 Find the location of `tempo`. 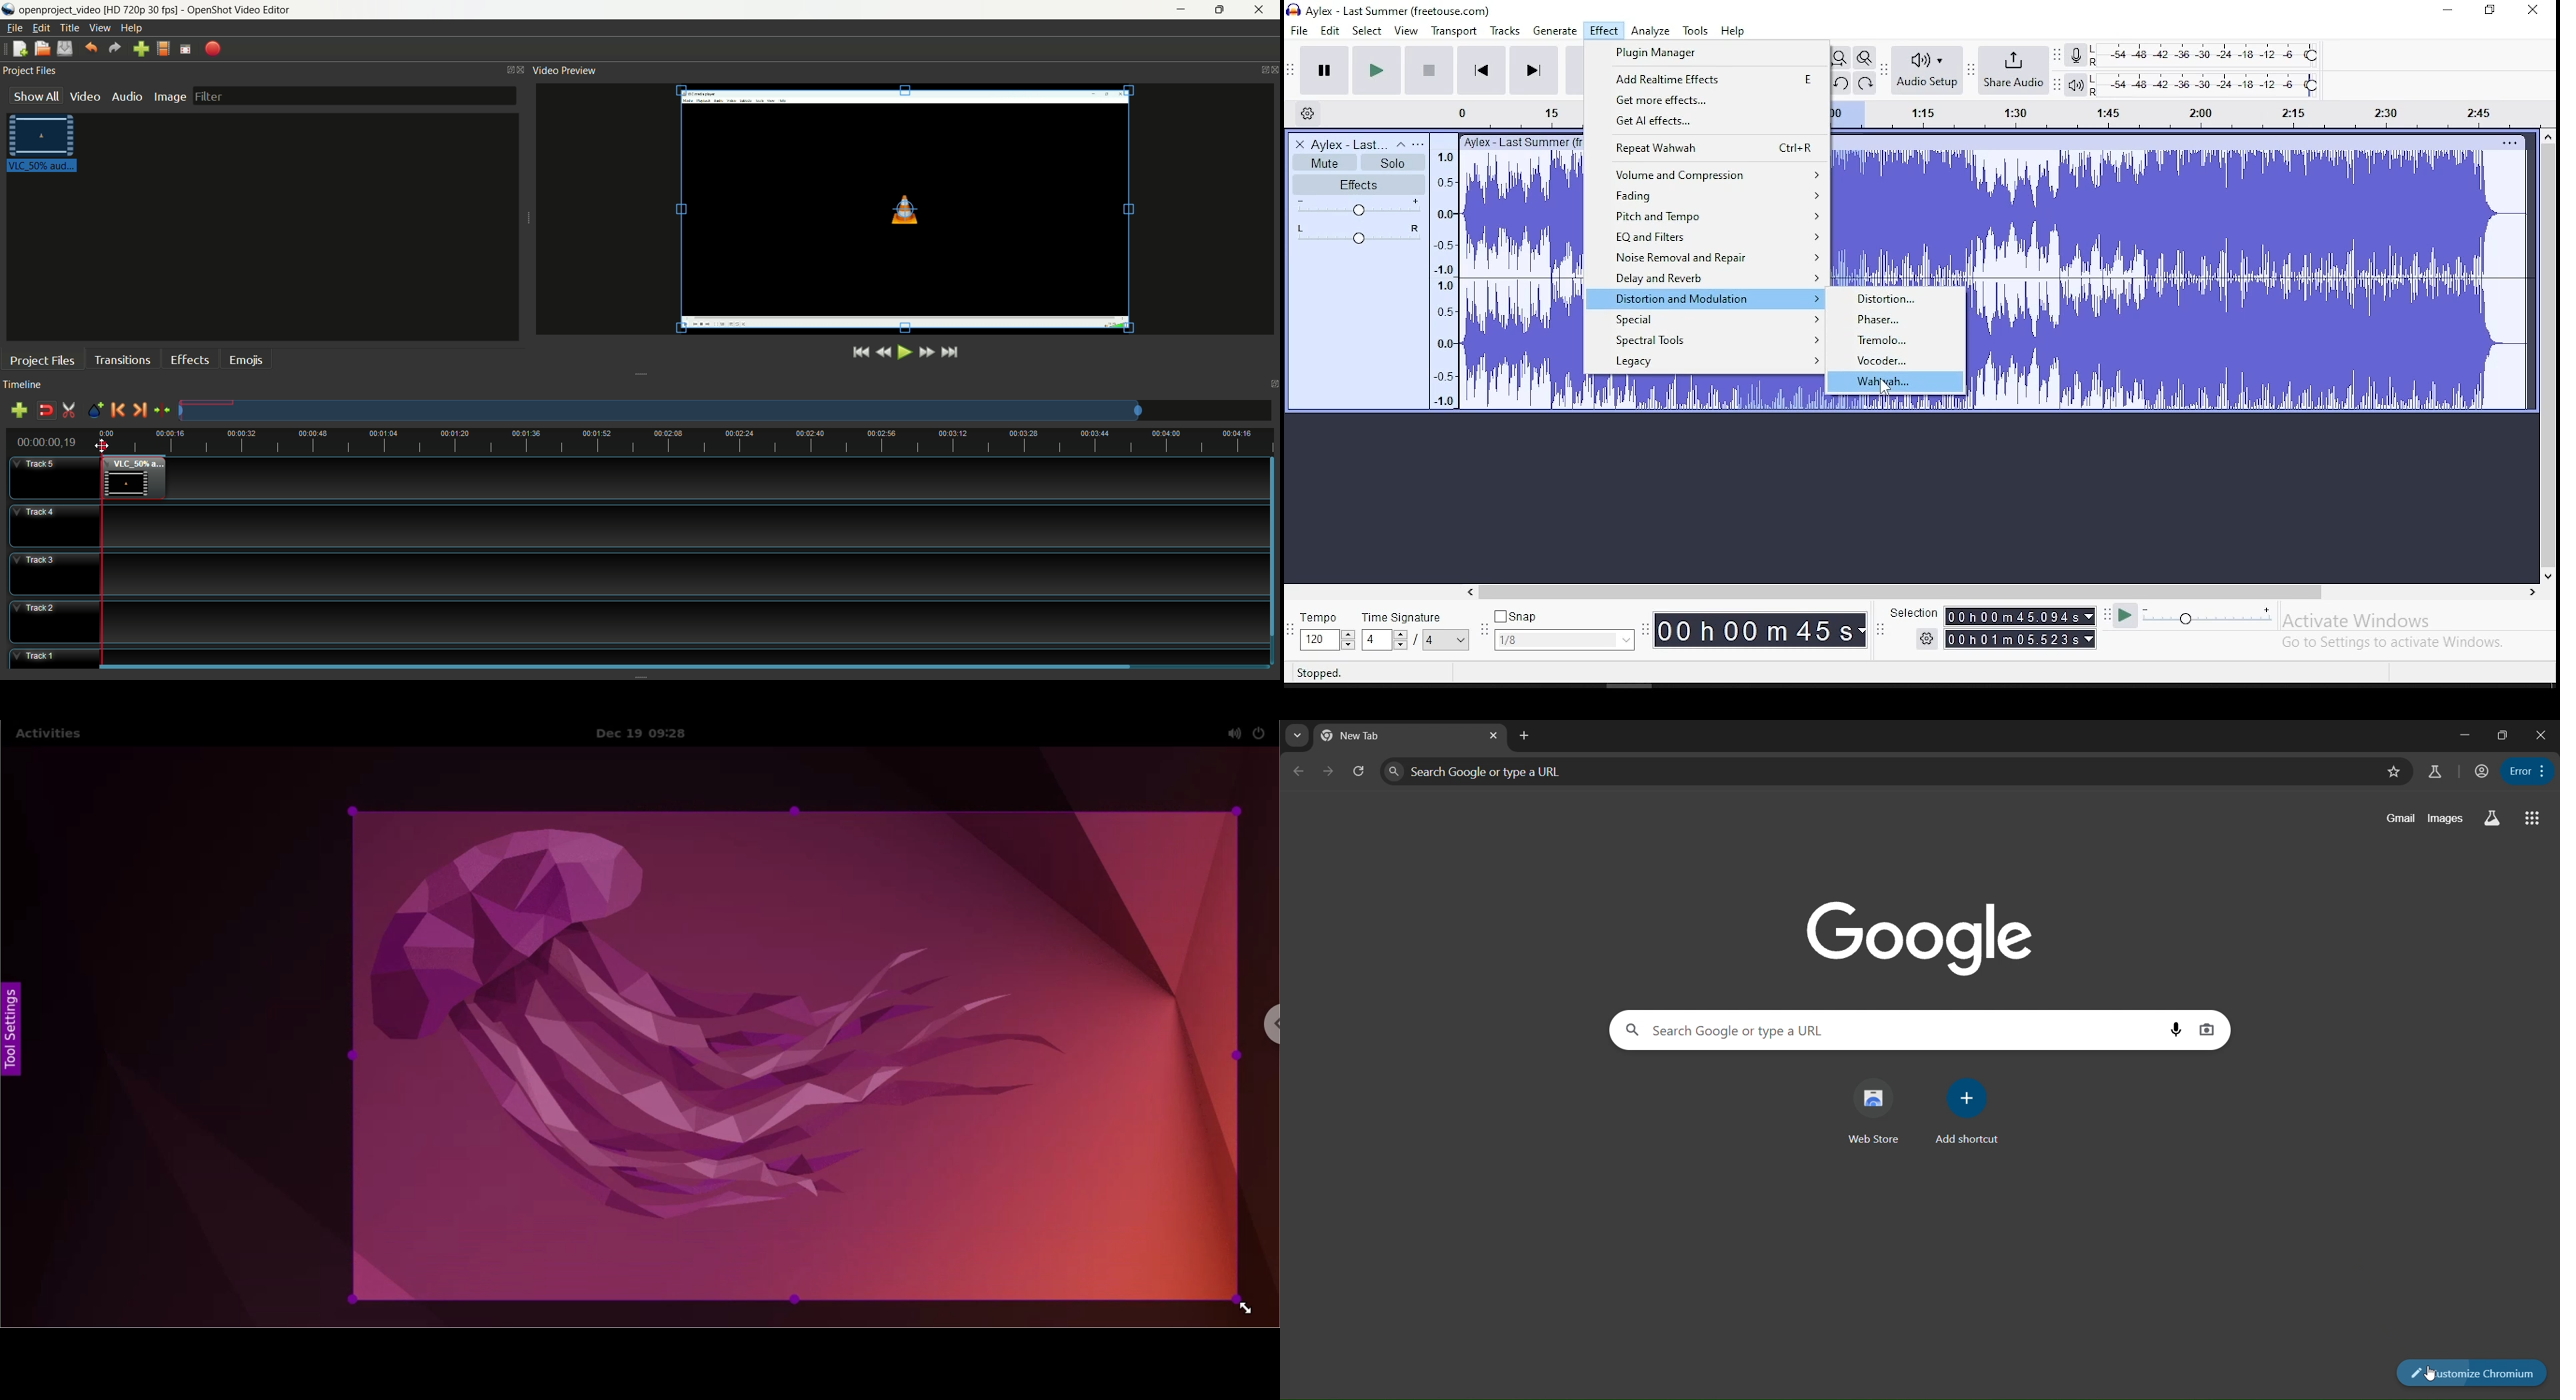

tempo is located at coordinates (1325, 633).